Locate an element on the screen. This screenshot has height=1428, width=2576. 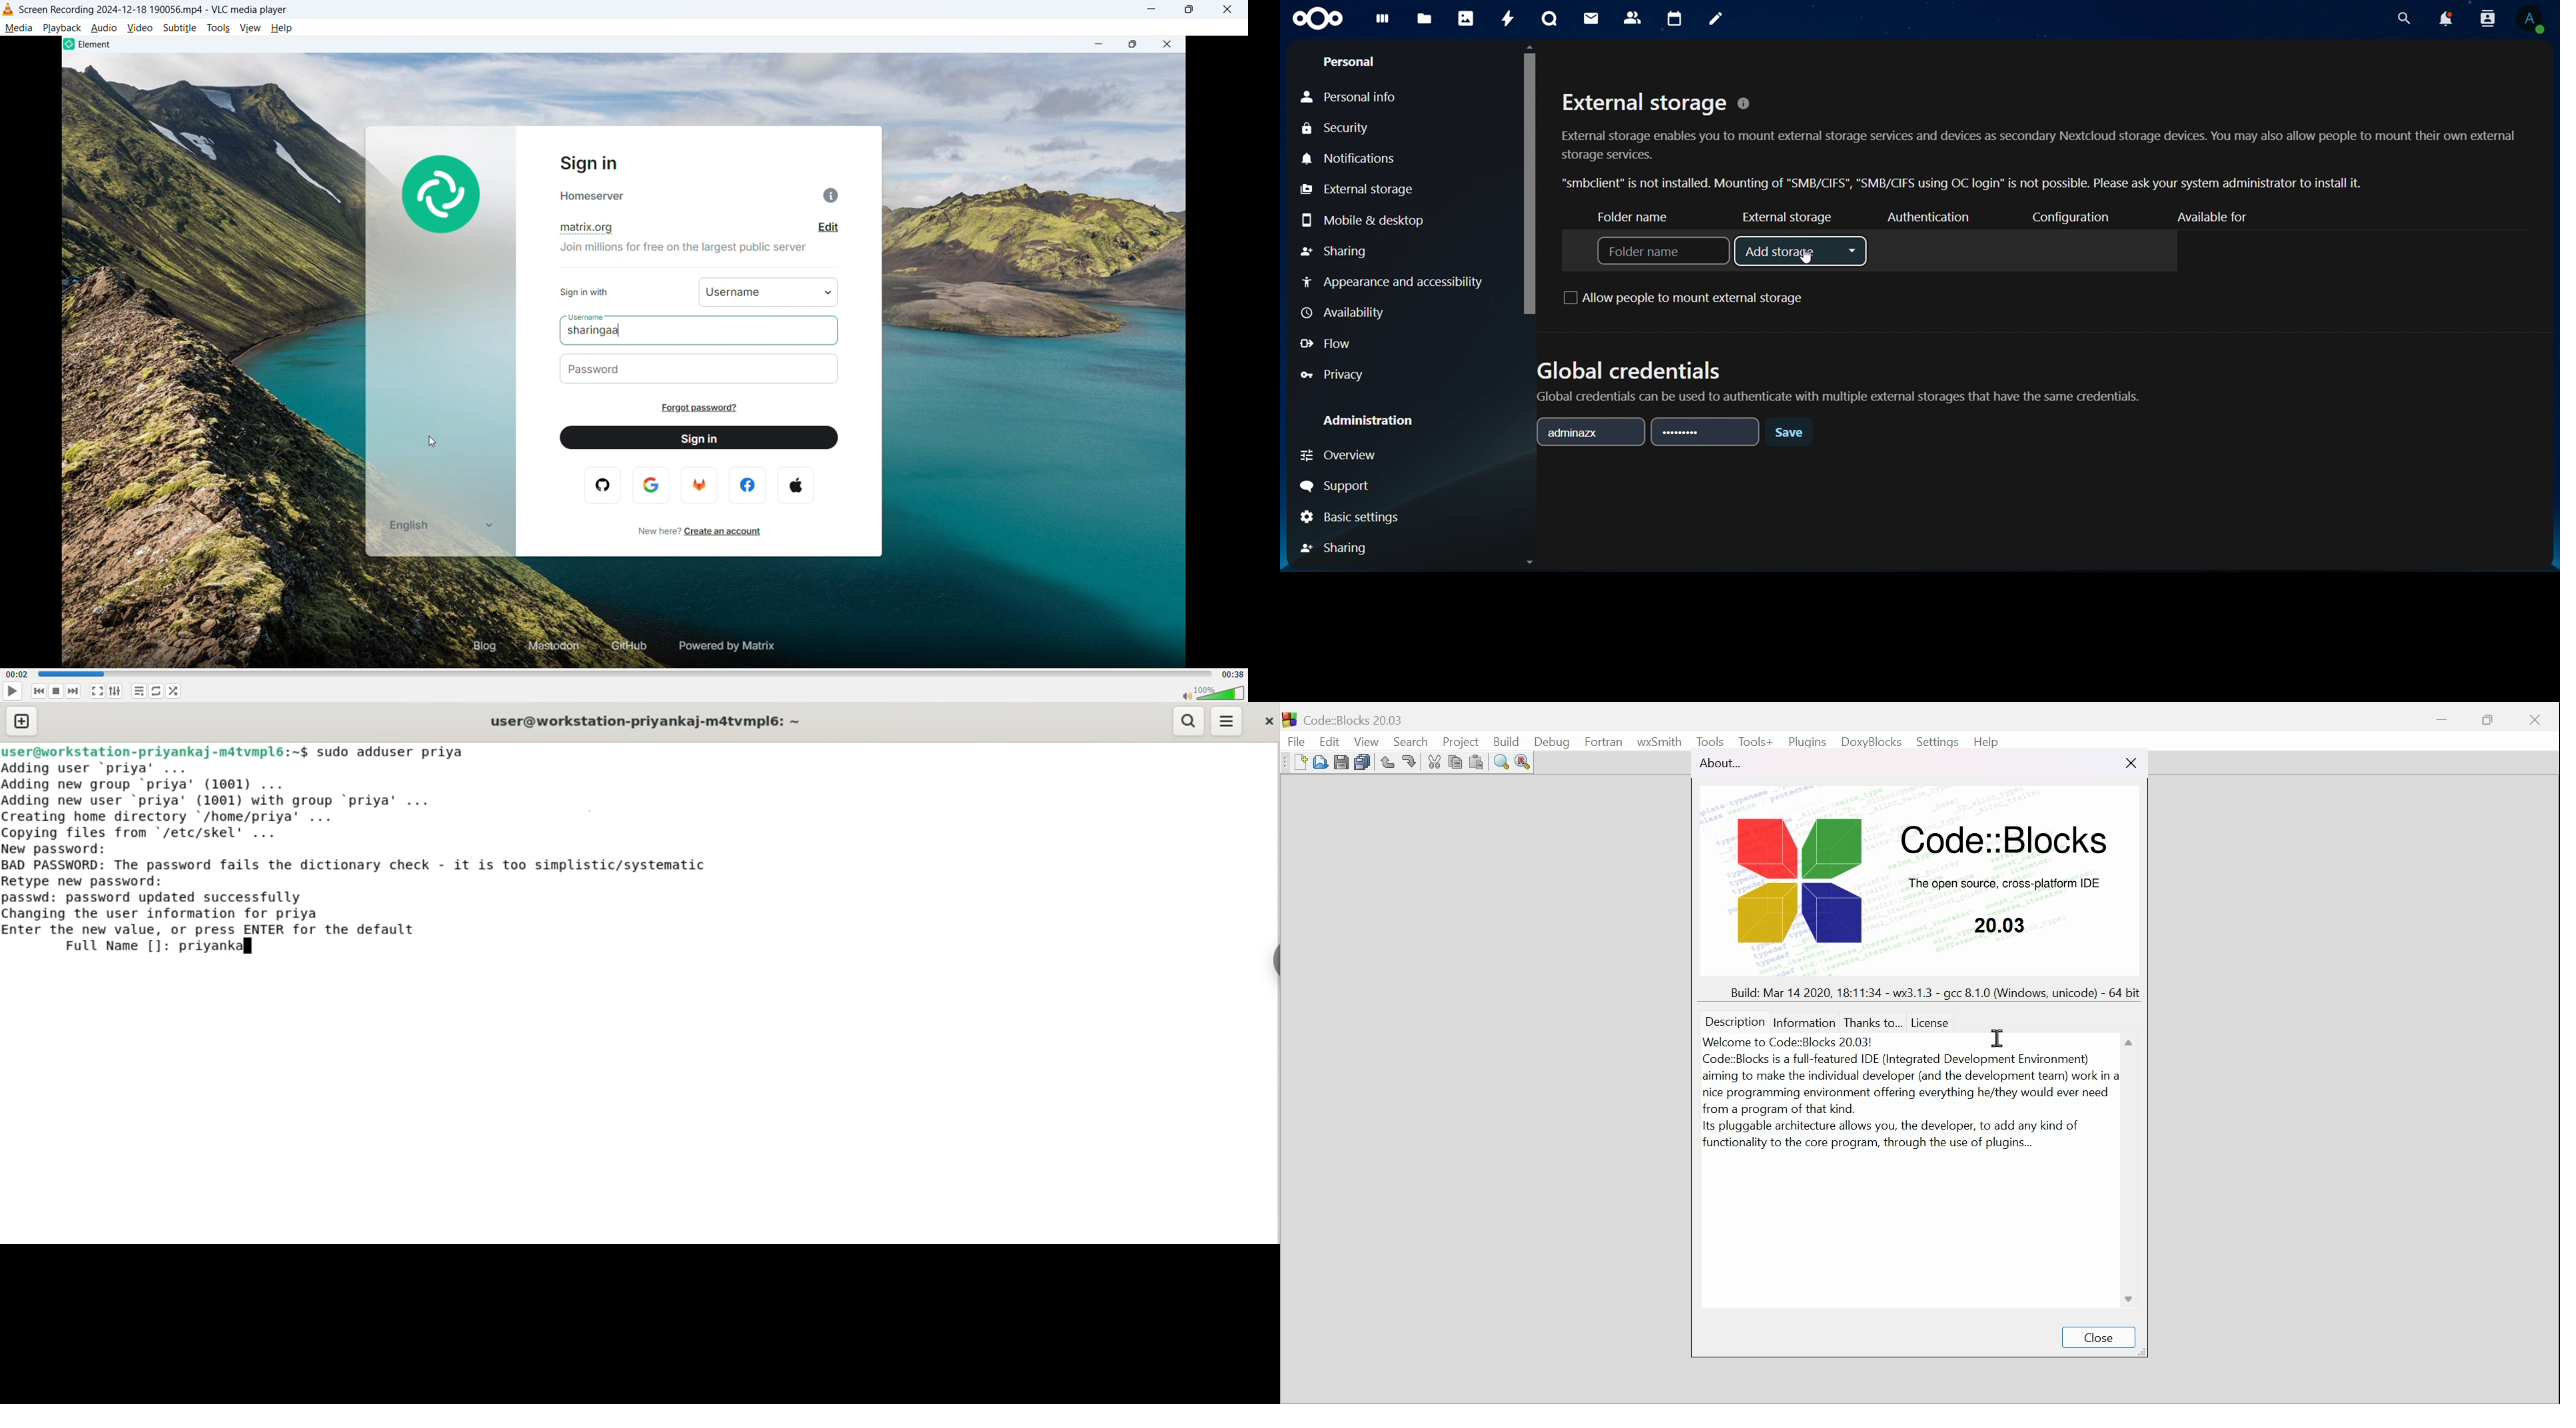
Paste is located at coordinates (1477, 762).